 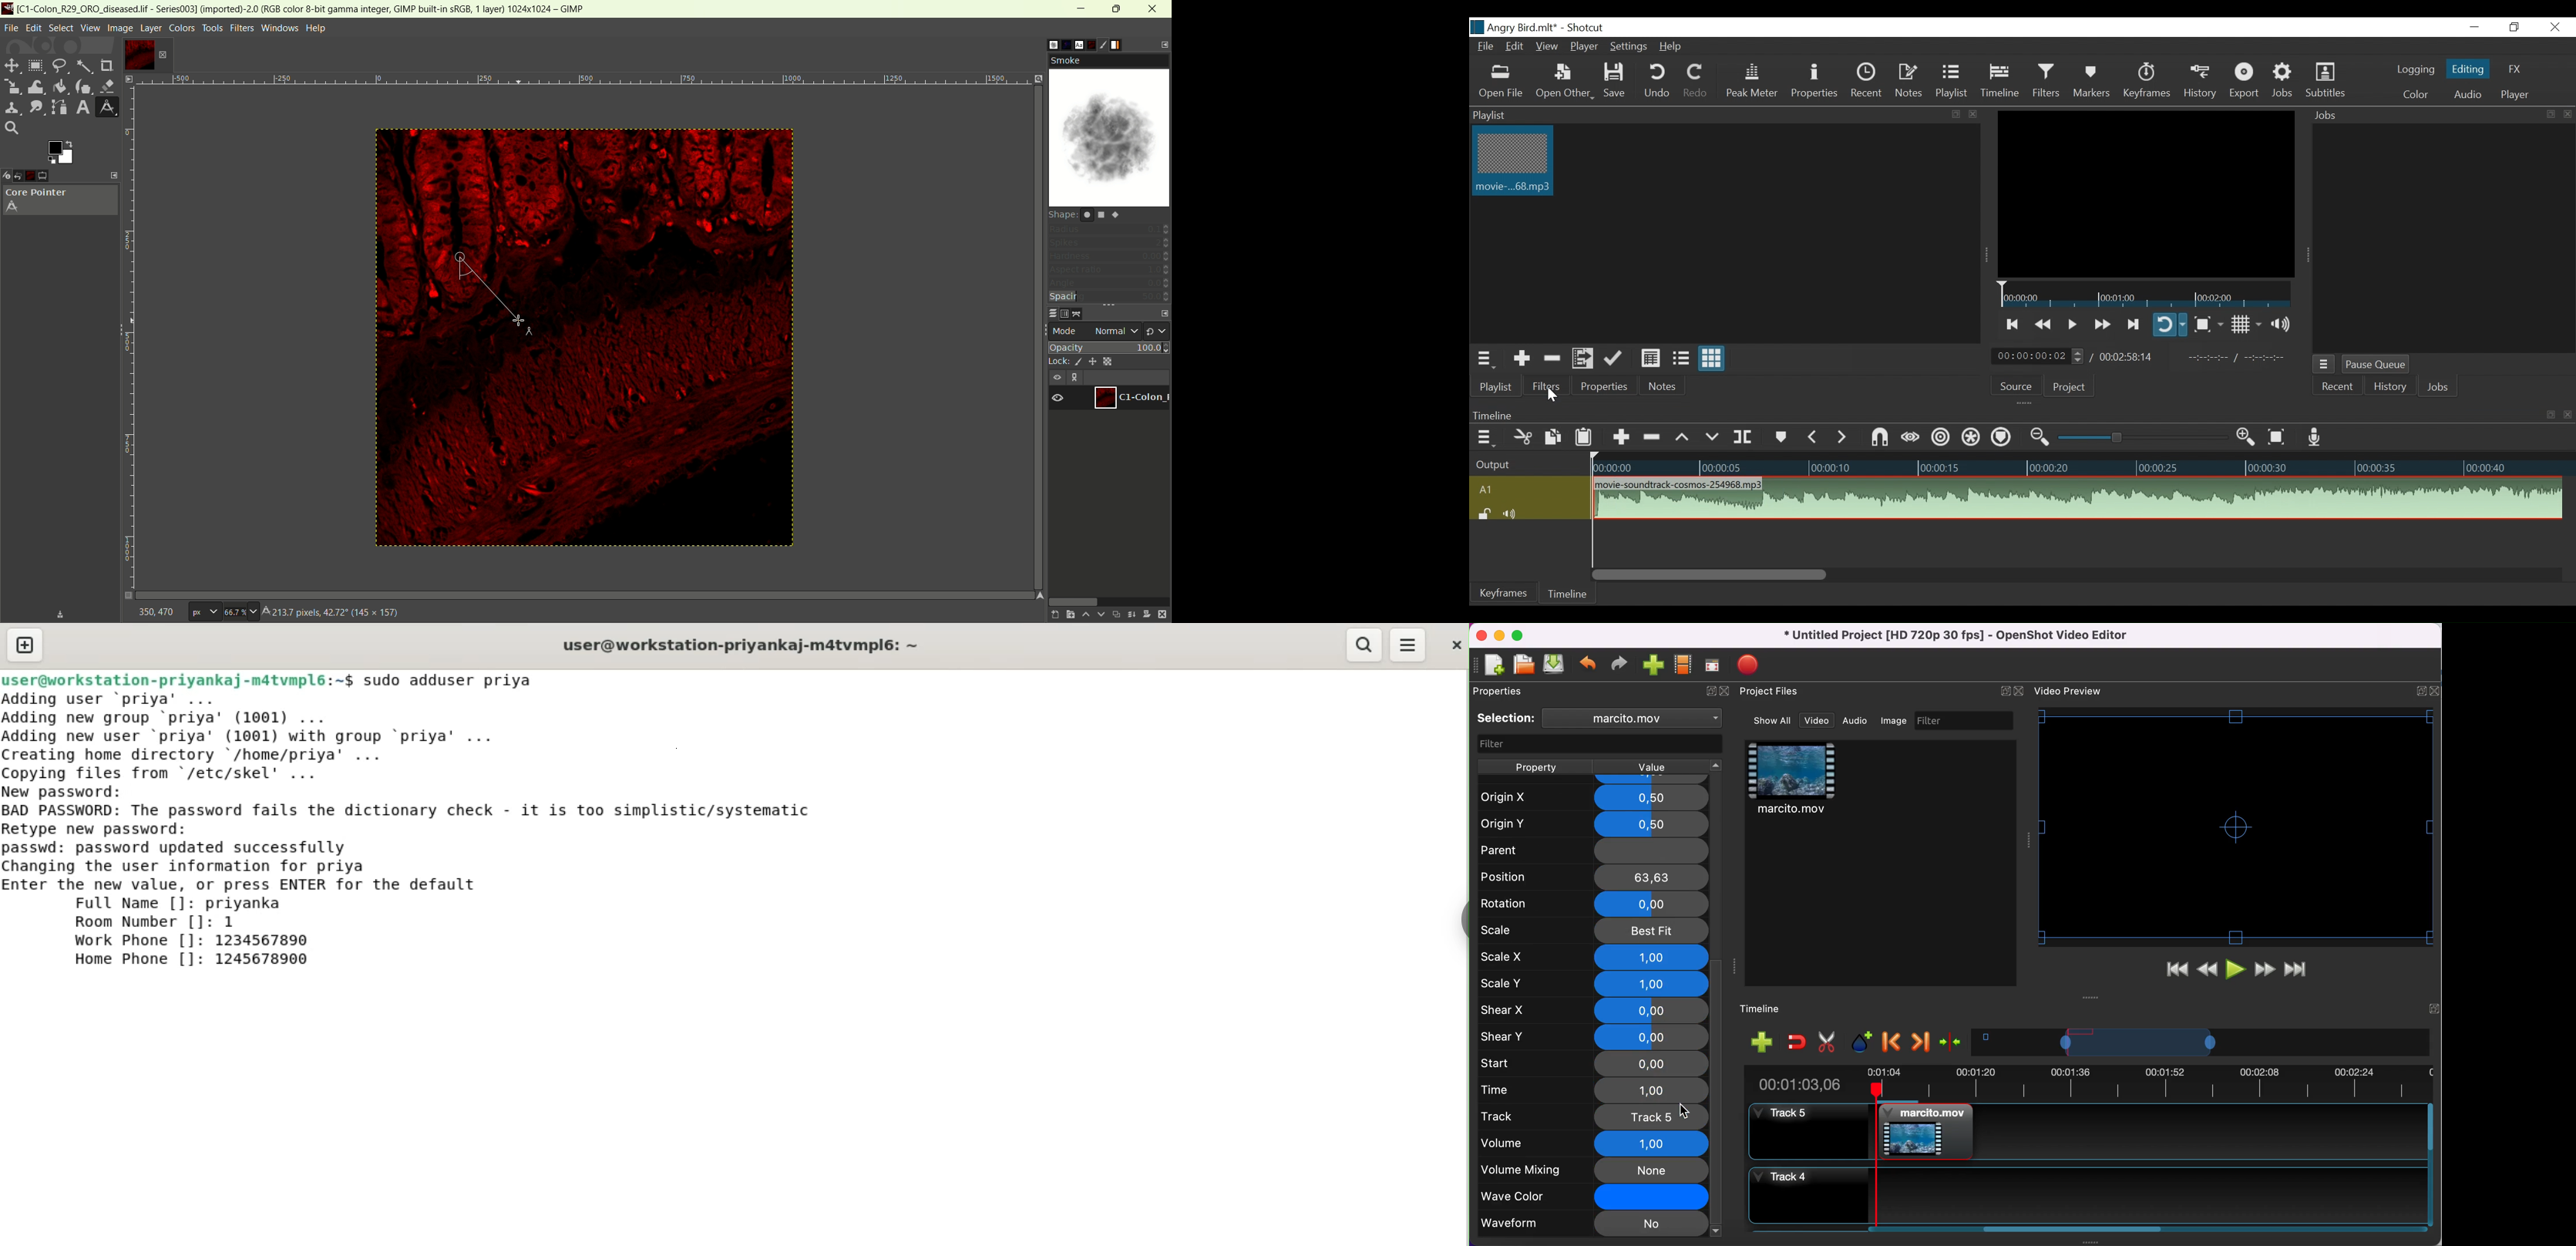 I want to click on switch to another group of mode, so click(x=1158, y=330).